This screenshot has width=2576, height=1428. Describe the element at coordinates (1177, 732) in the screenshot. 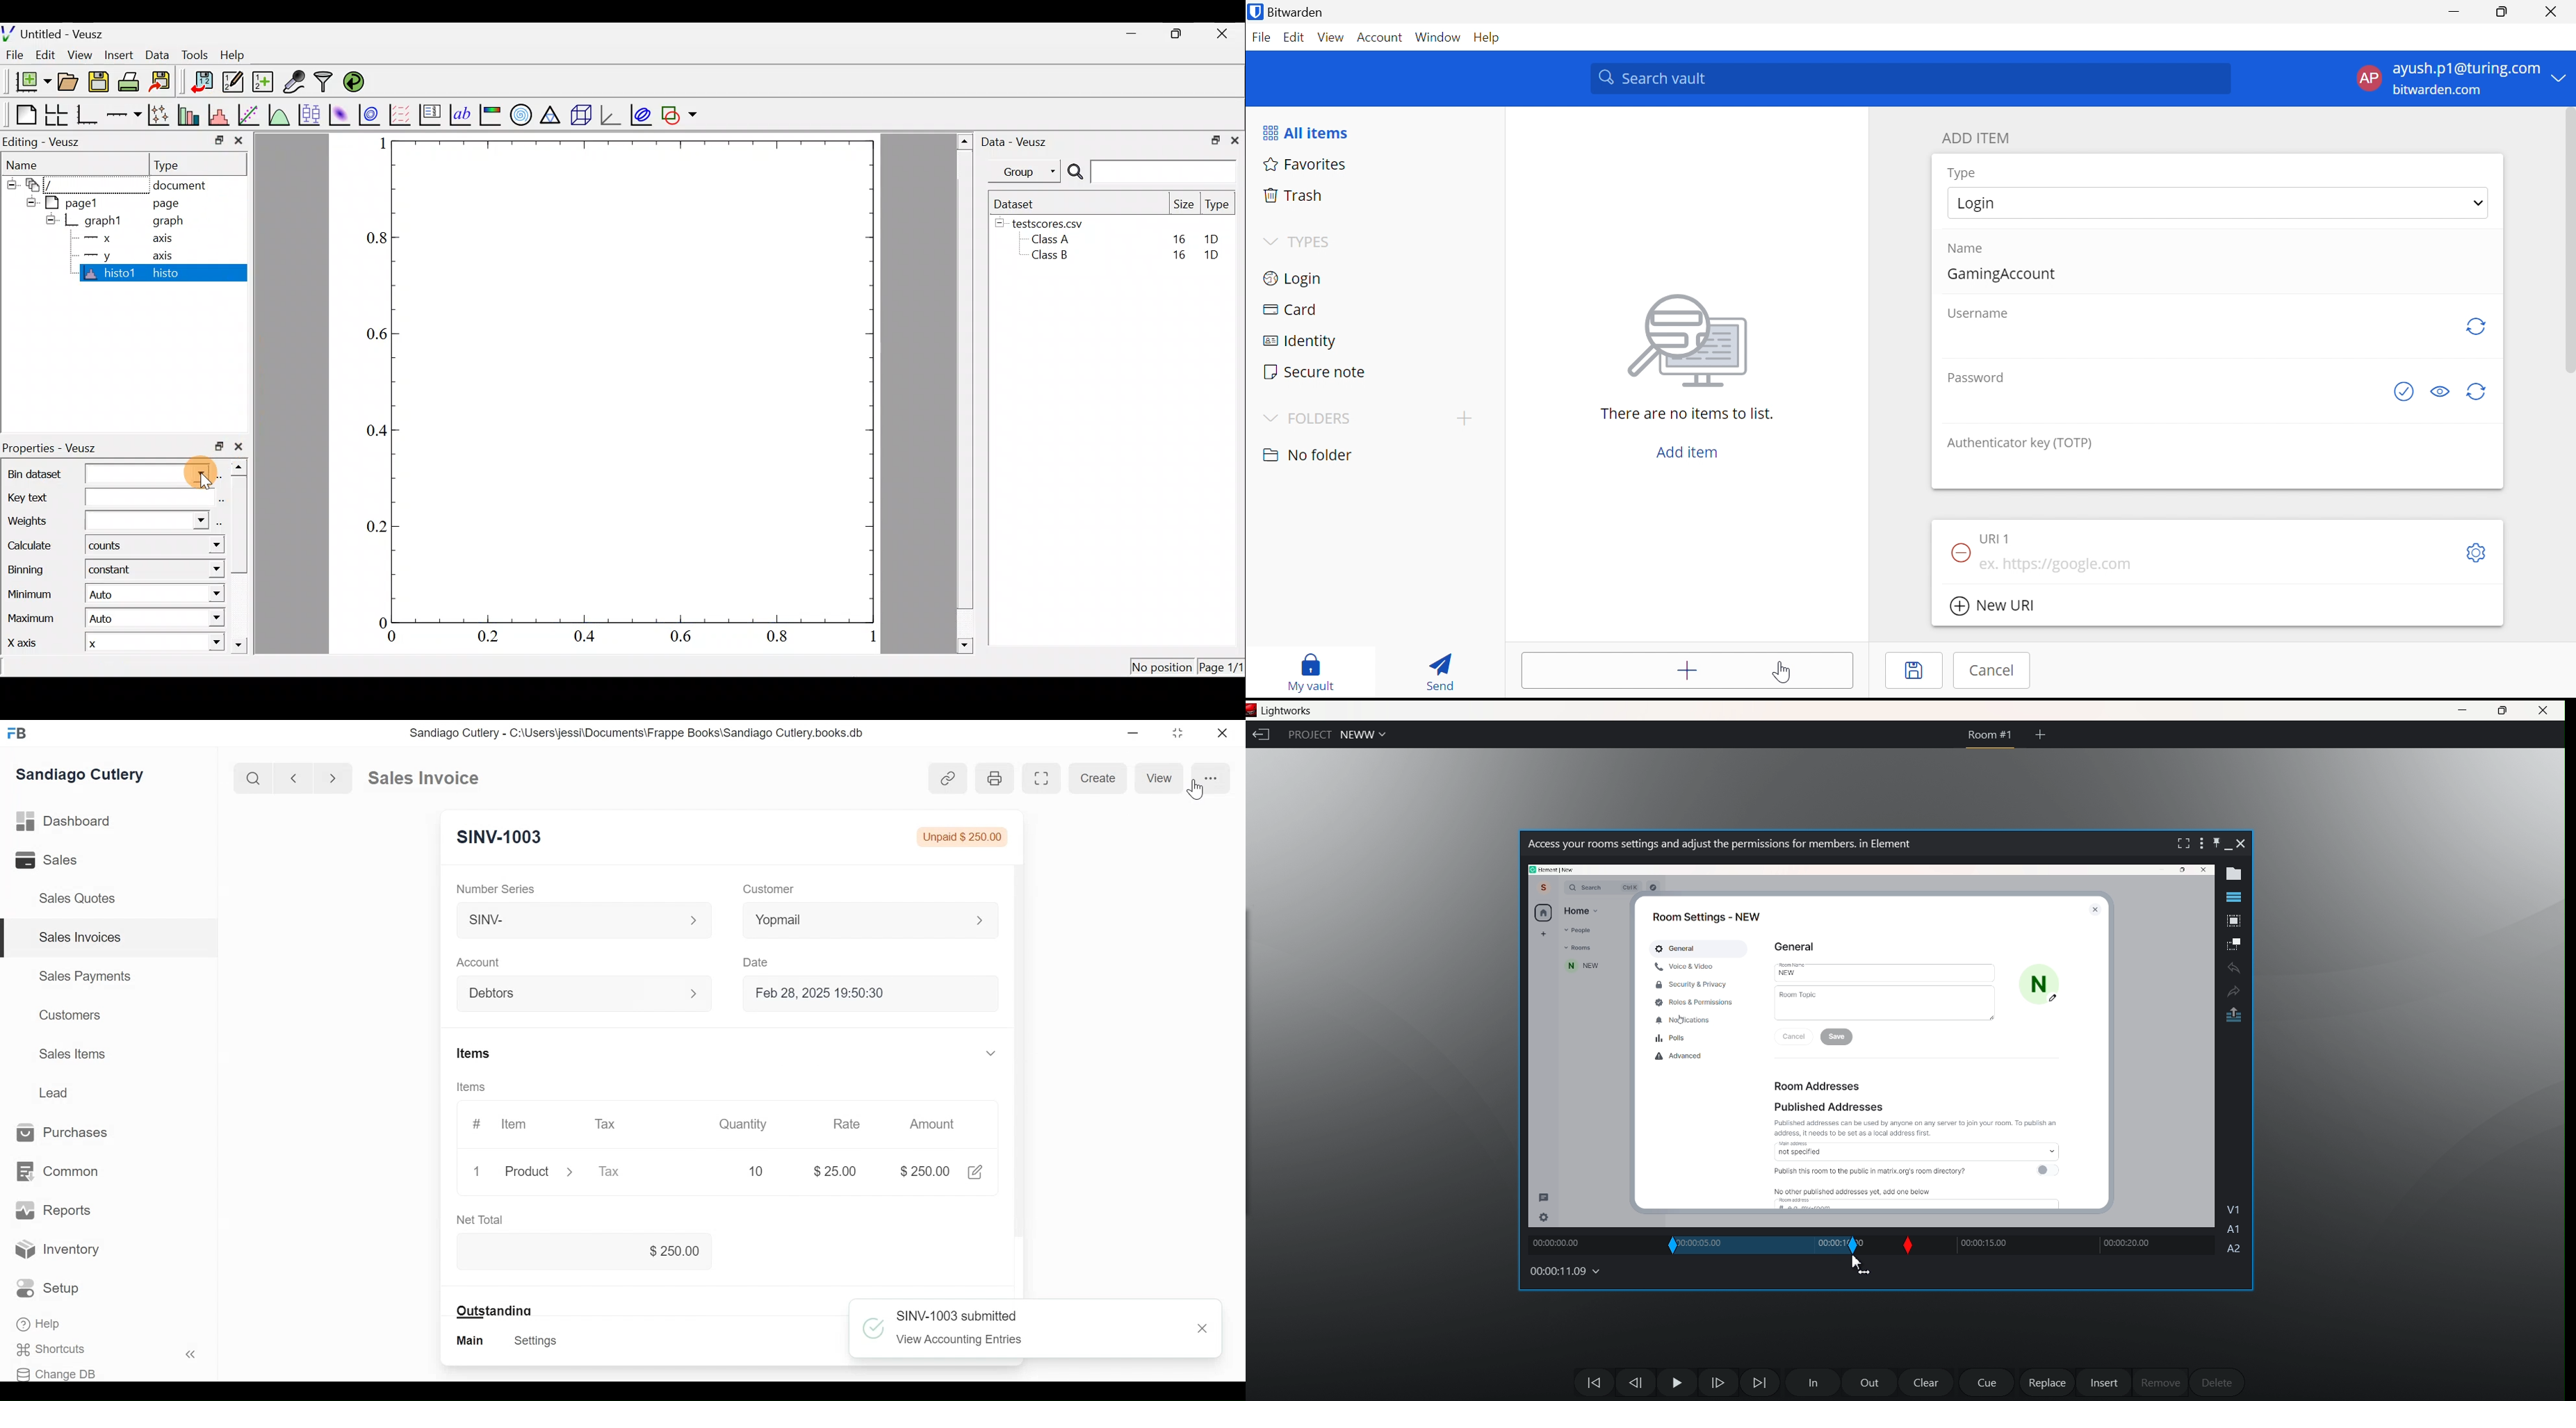

I see `restore` at that location.